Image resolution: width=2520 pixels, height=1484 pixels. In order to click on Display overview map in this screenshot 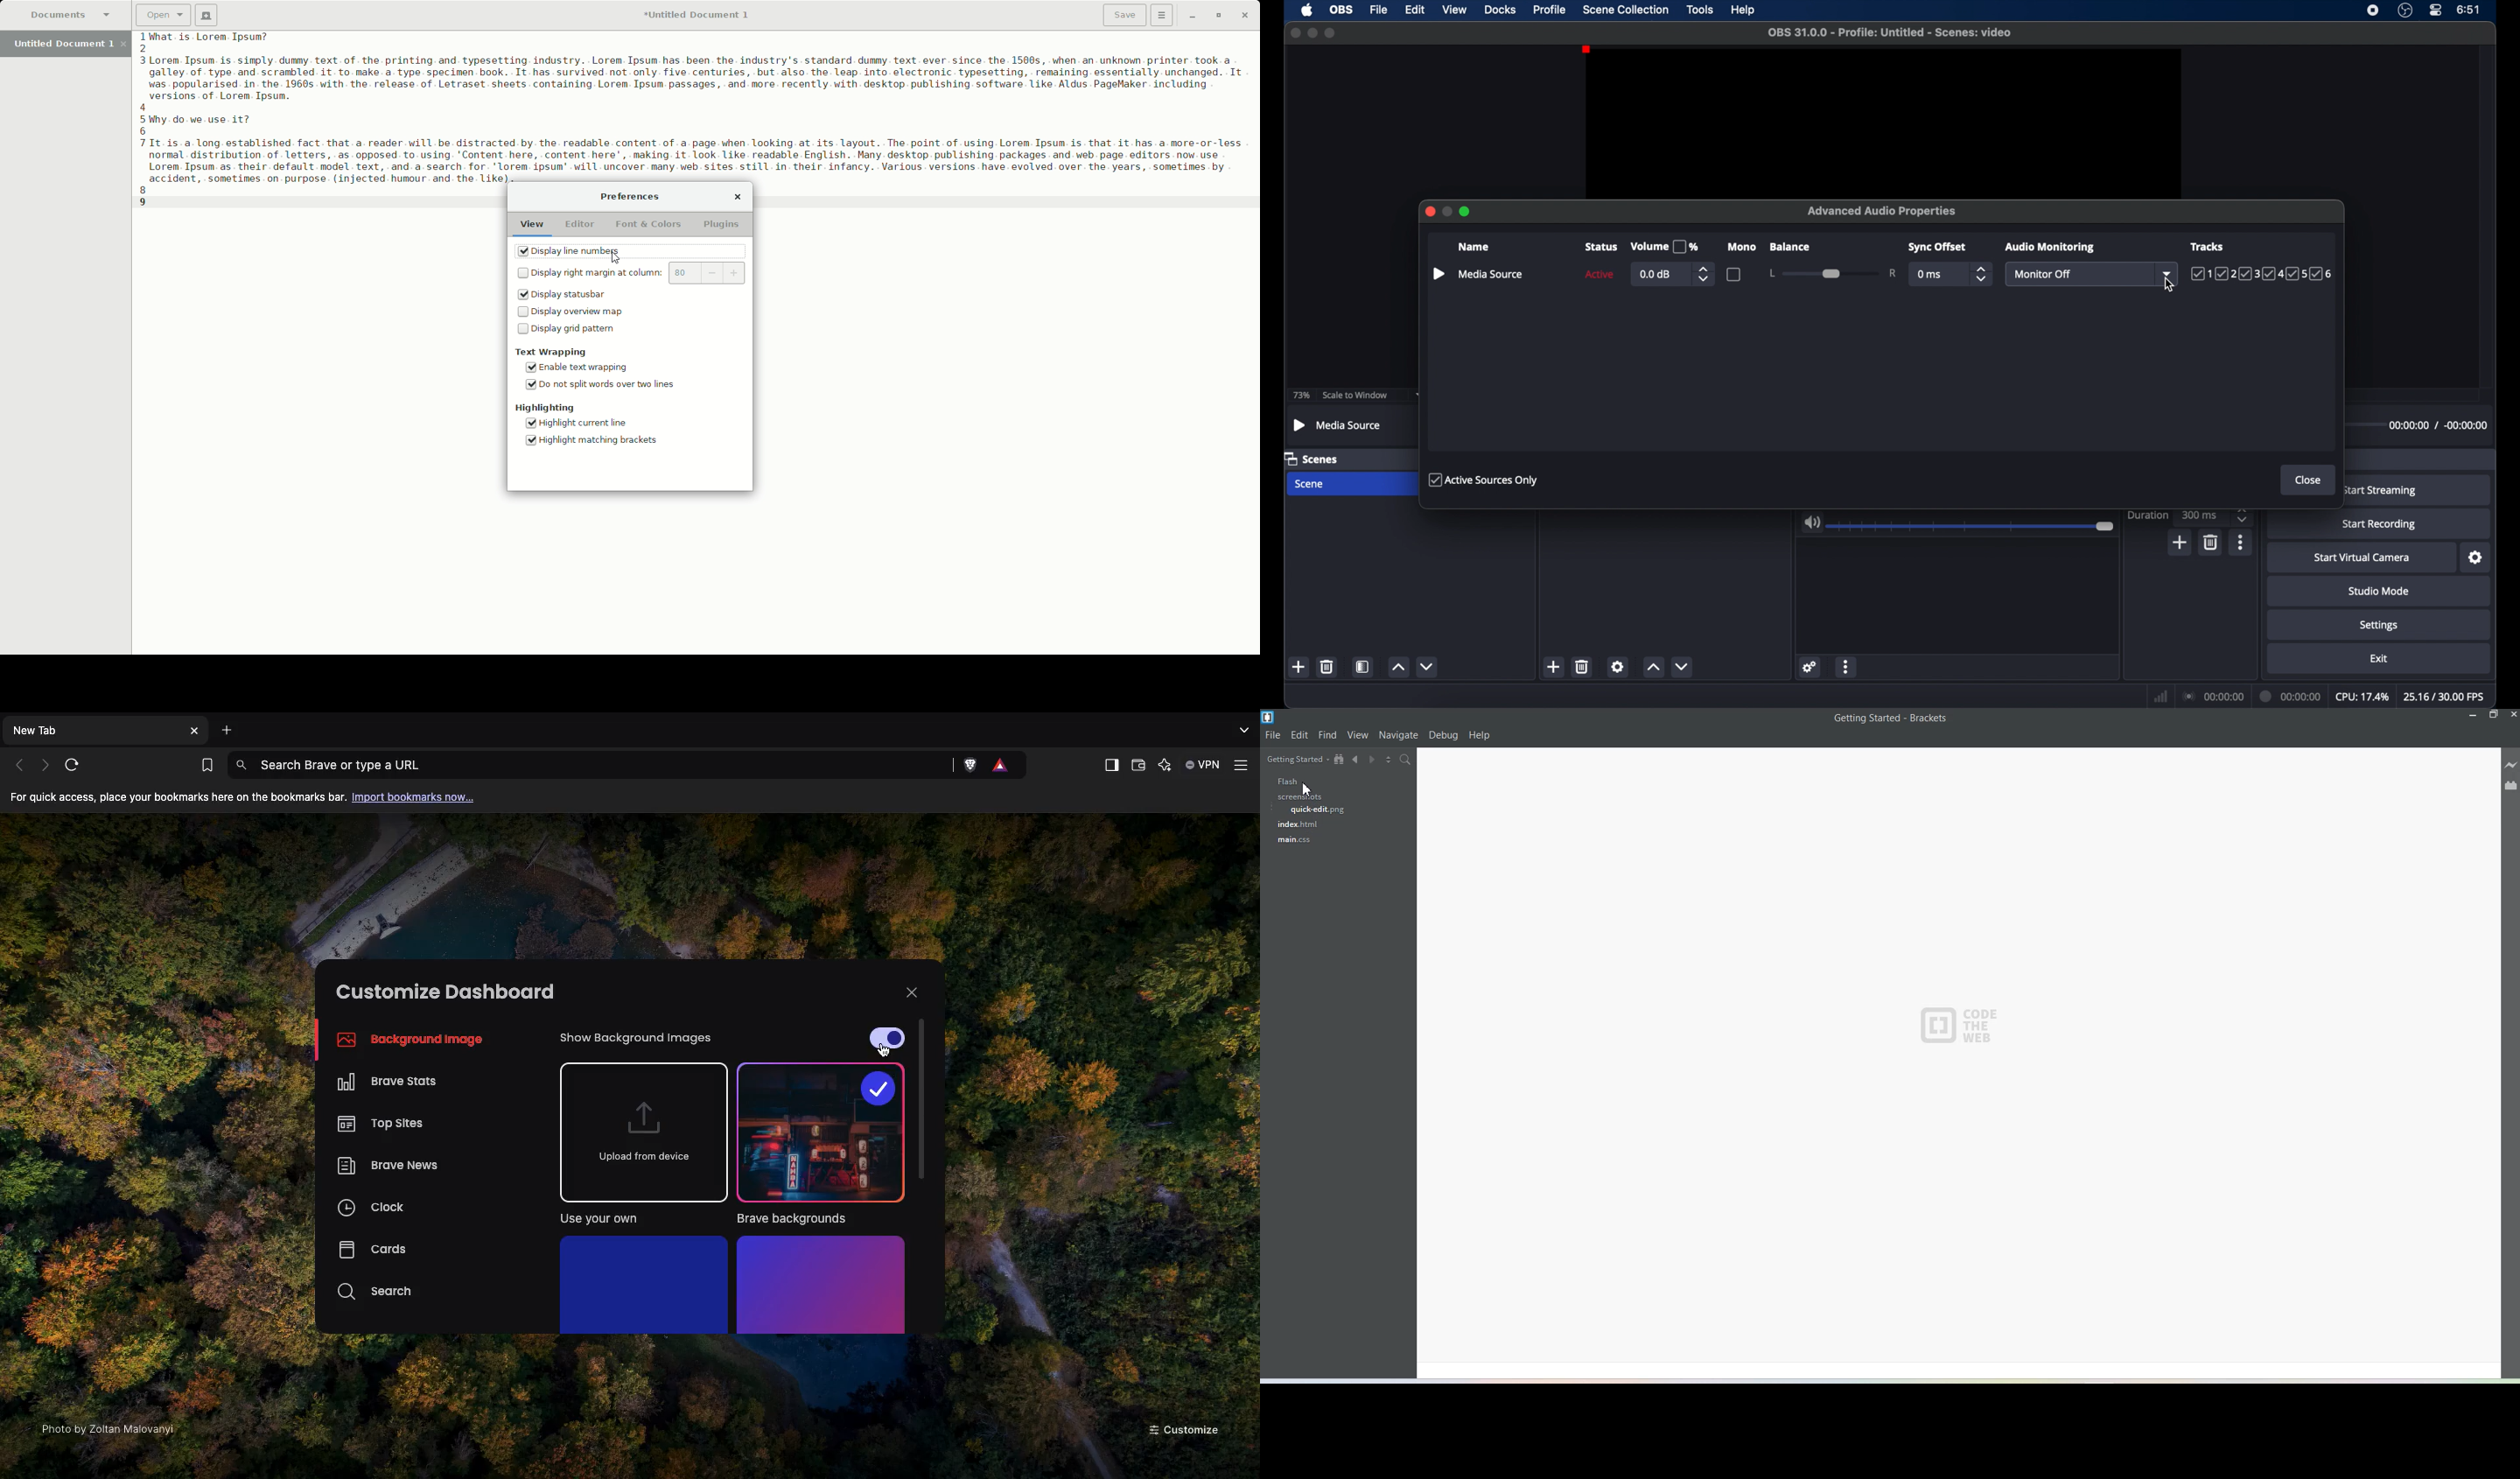, I will do `click(570, 313)`.